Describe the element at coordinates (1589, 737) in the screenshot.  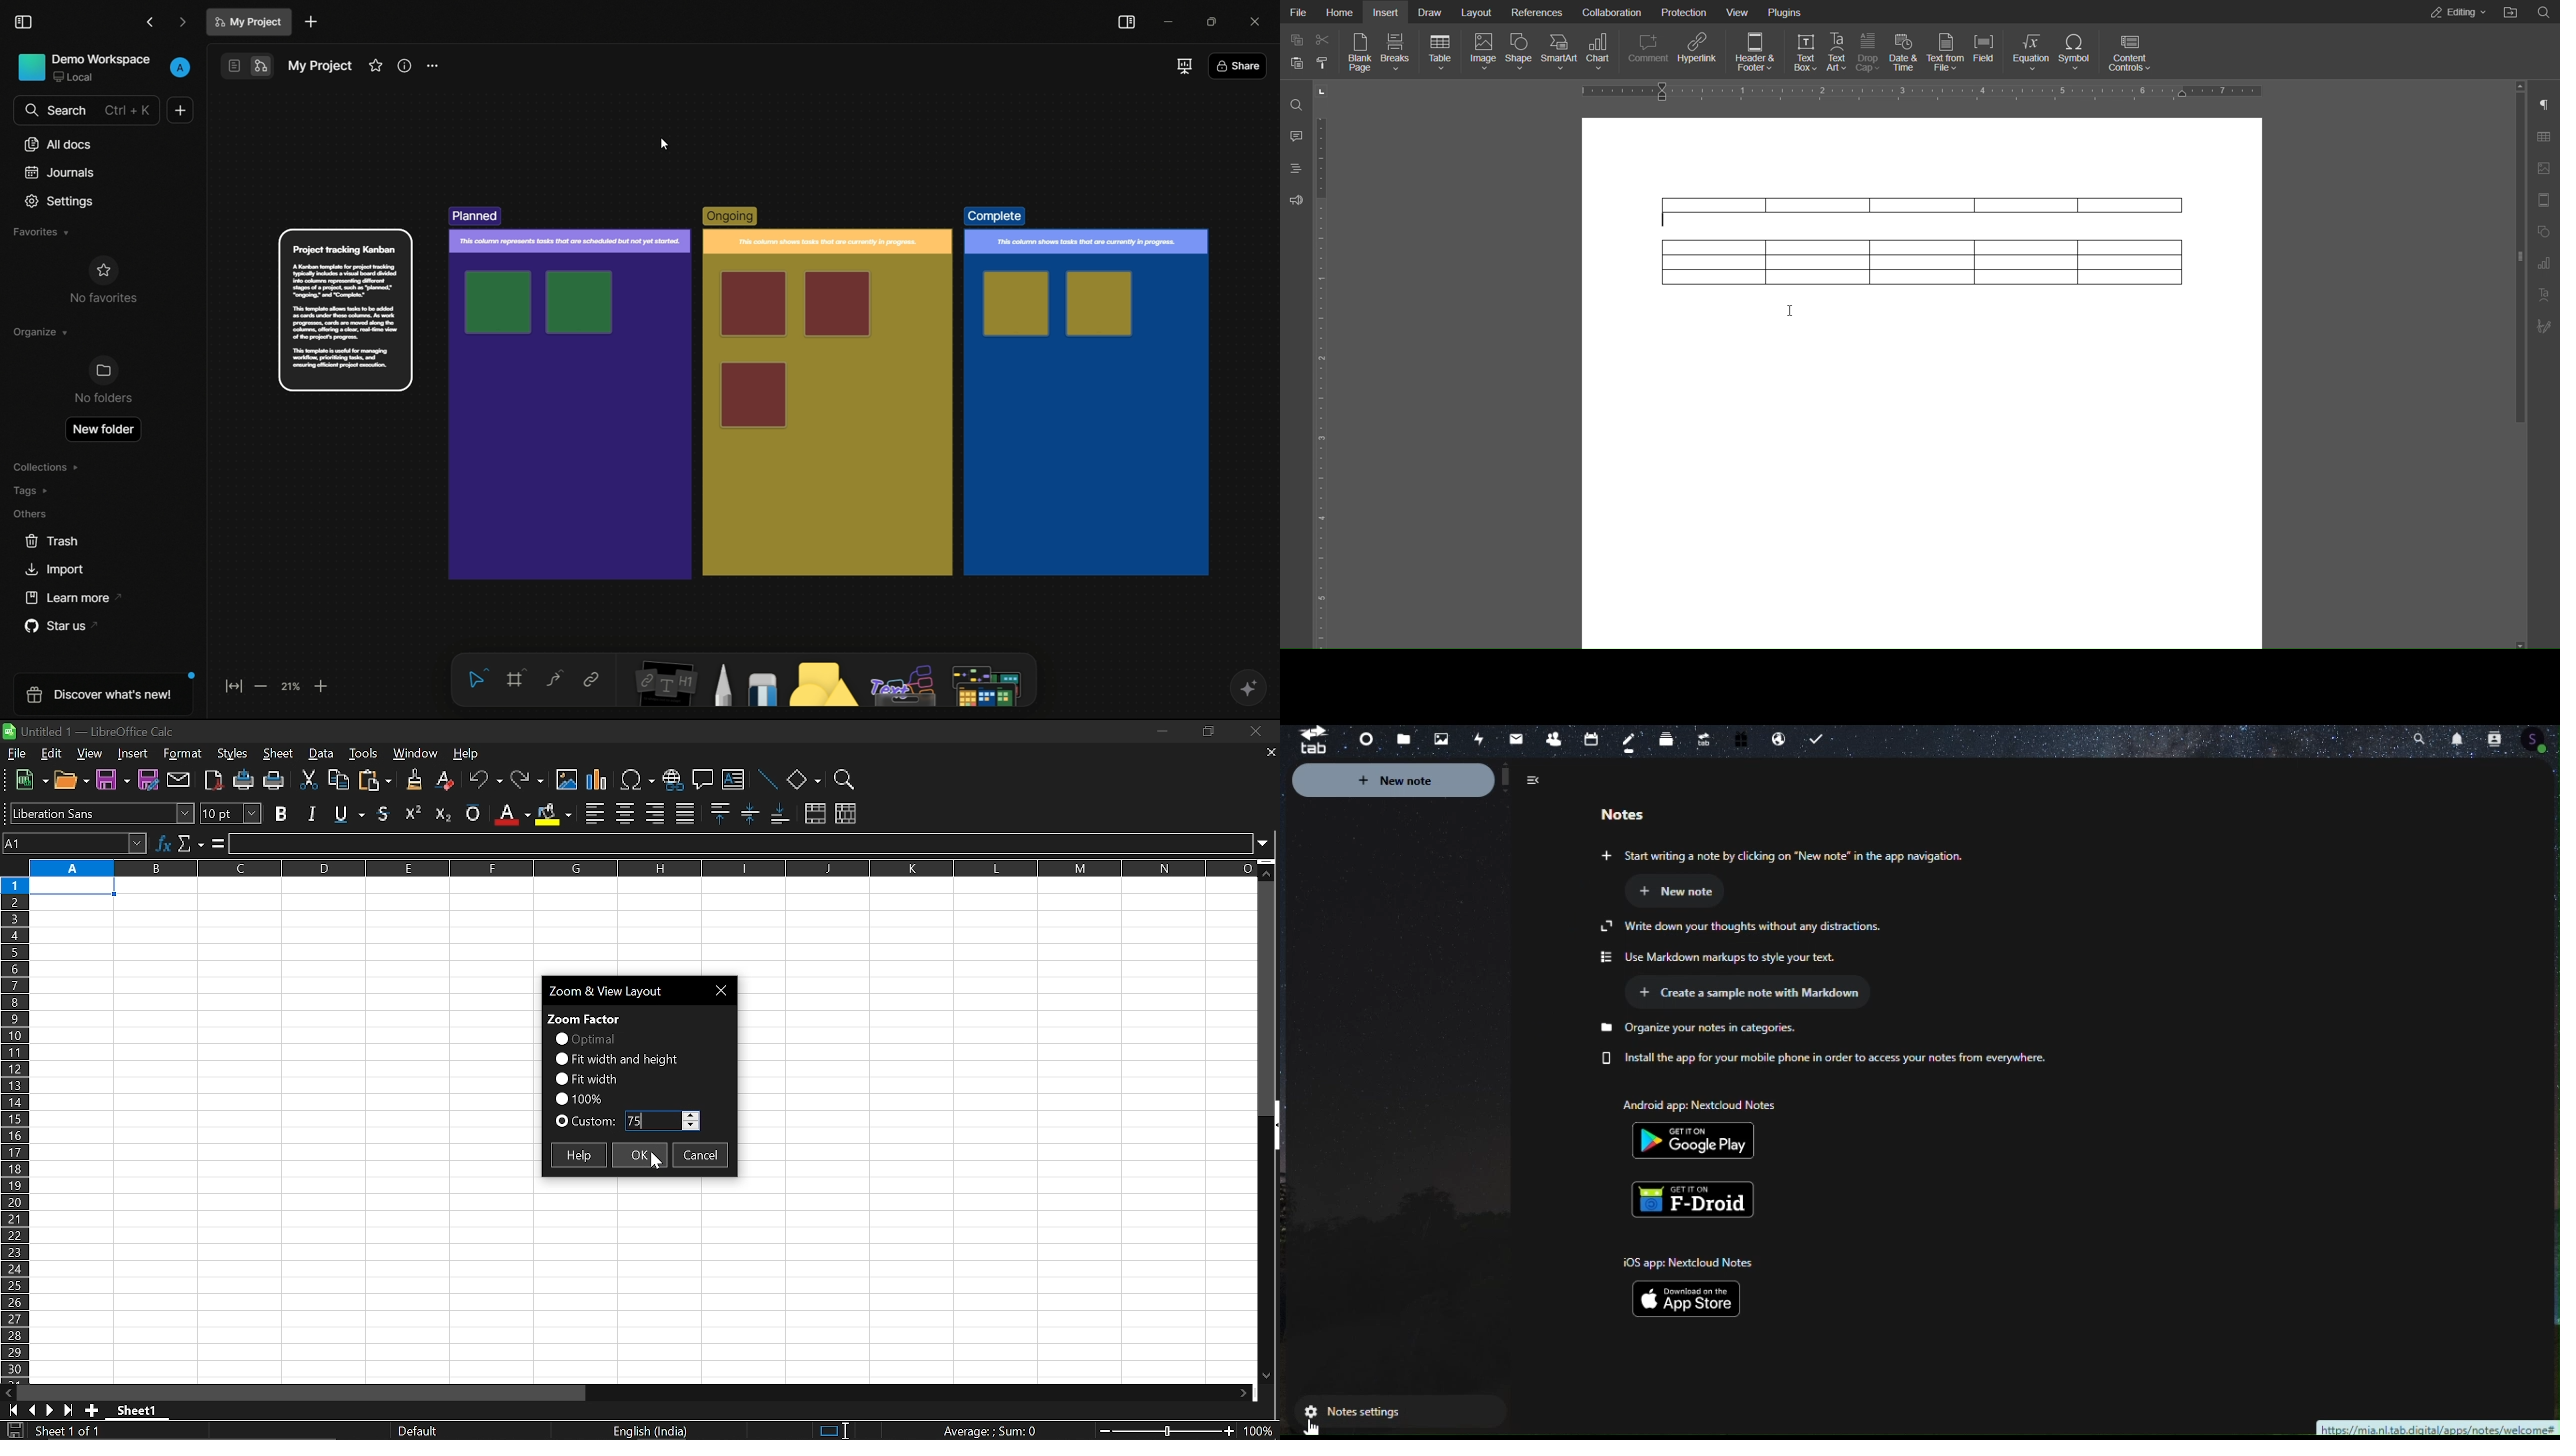
I see `Calendar` at that location.